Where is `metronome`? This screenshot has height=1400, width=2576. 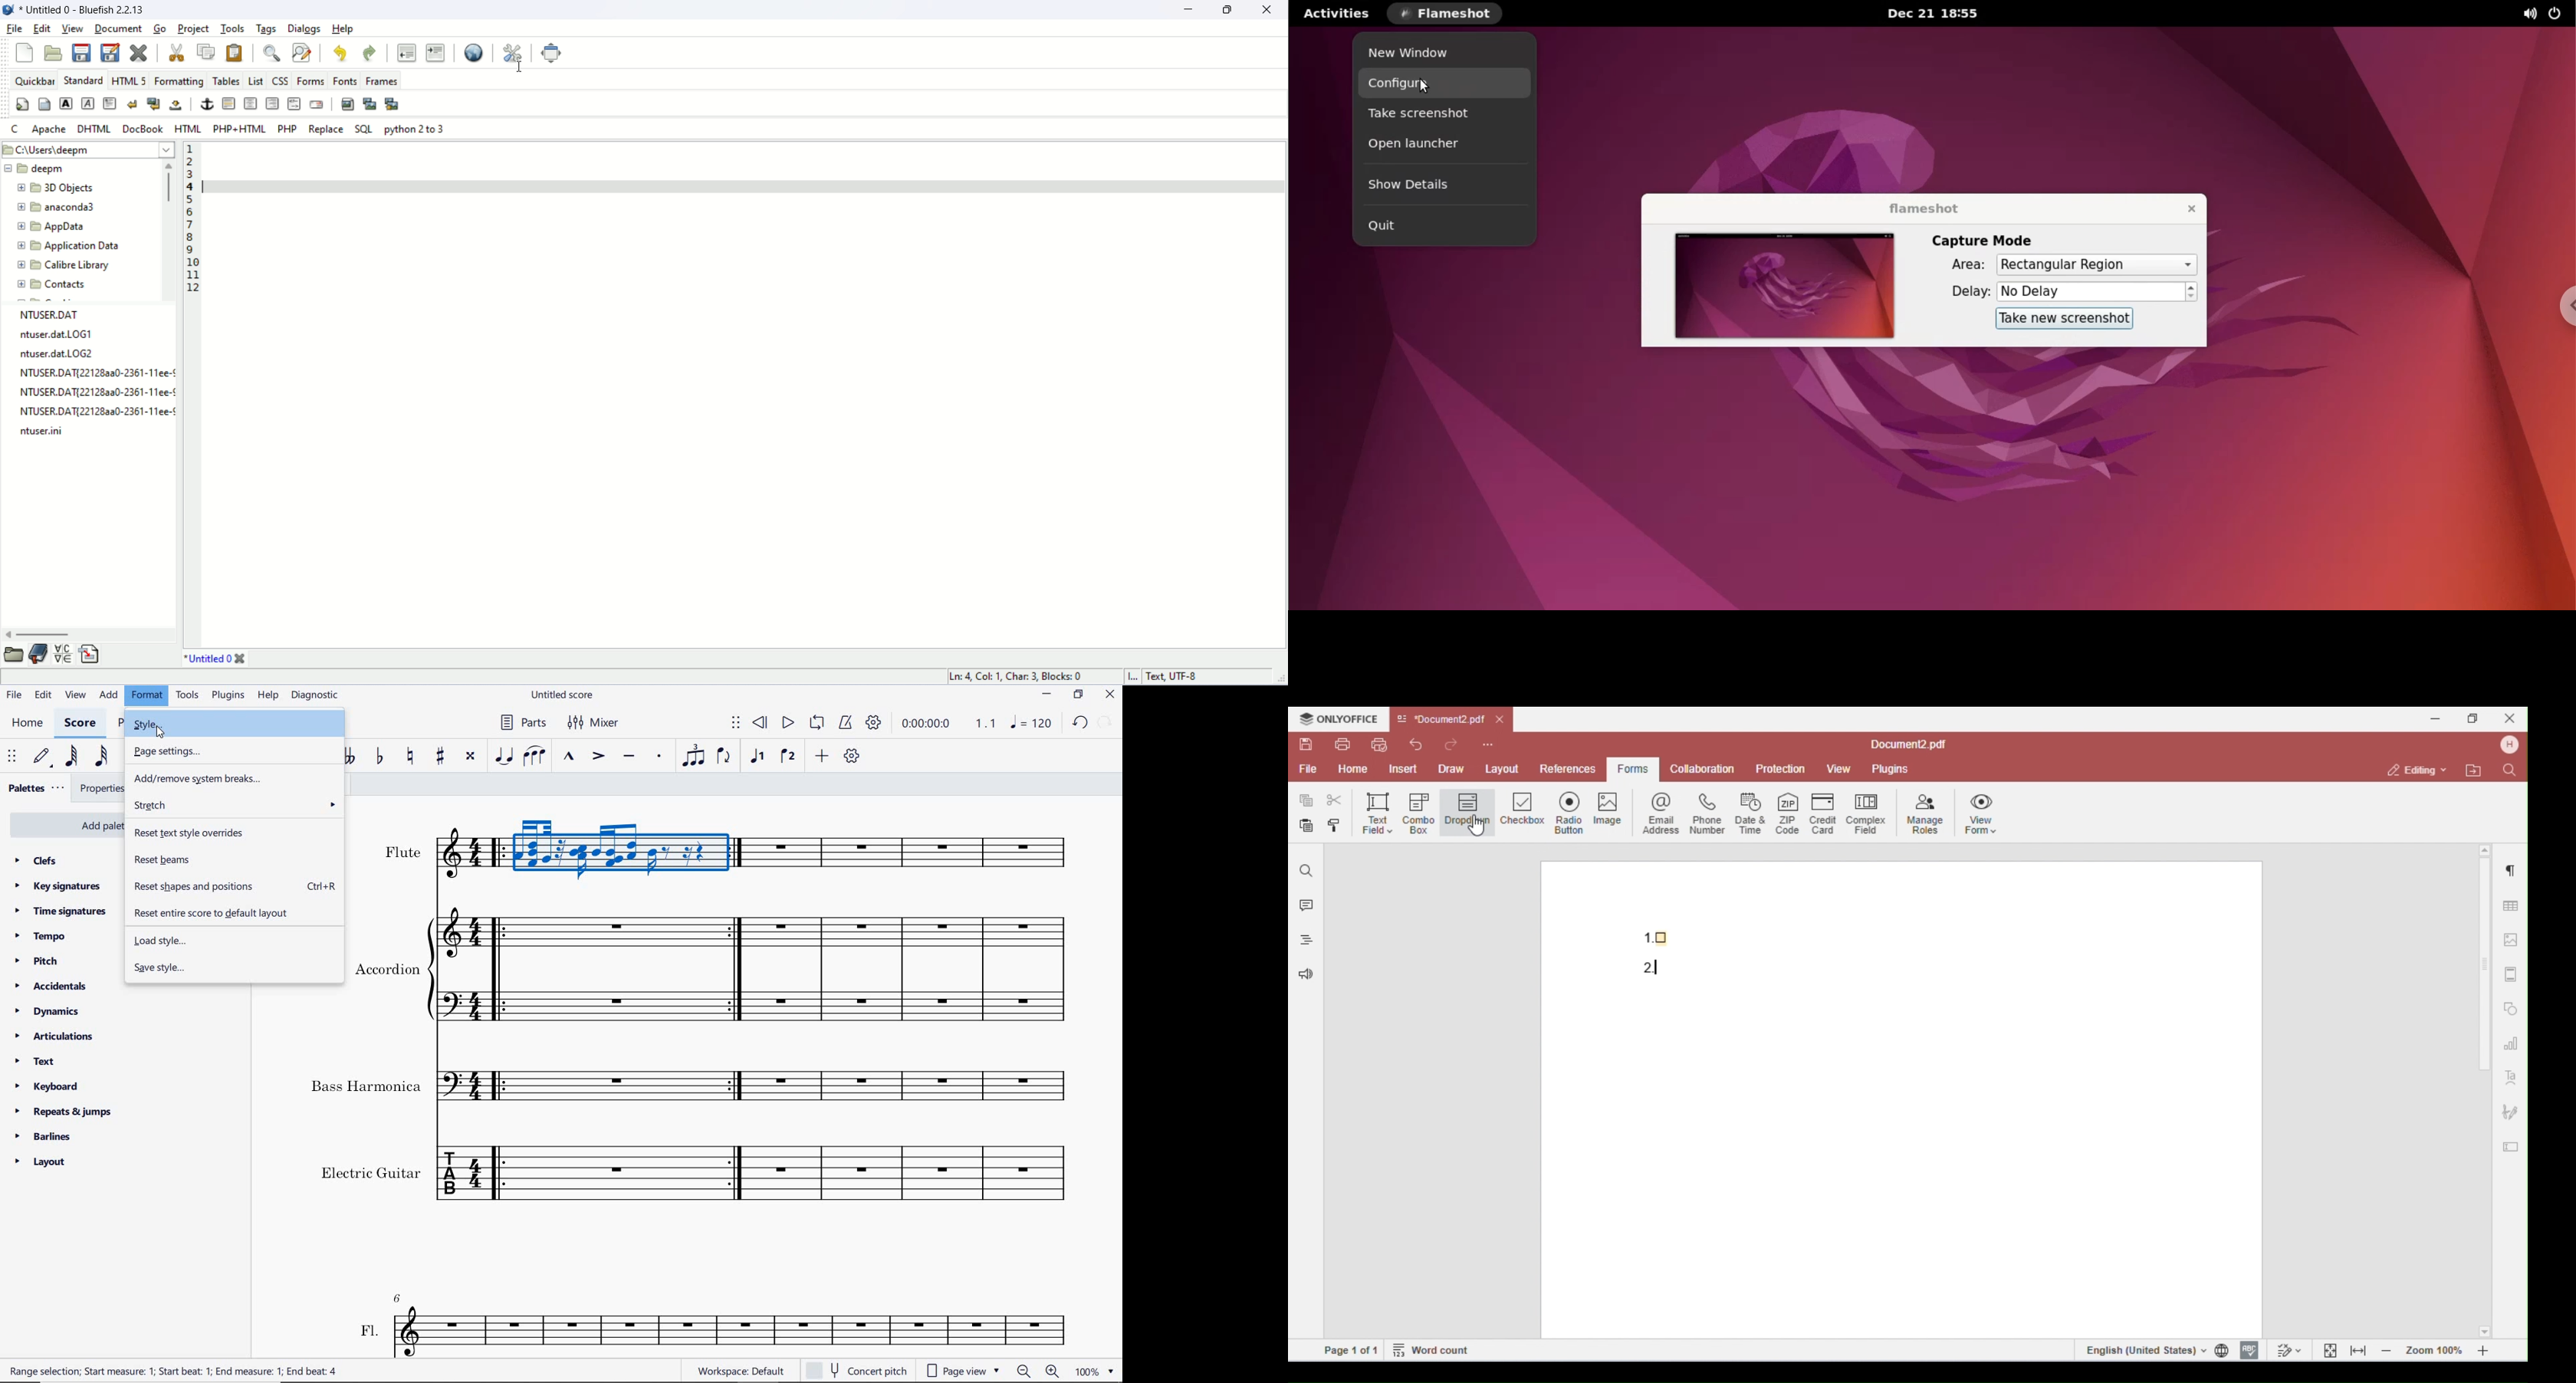 metronome is located at coordinates (845, 723).